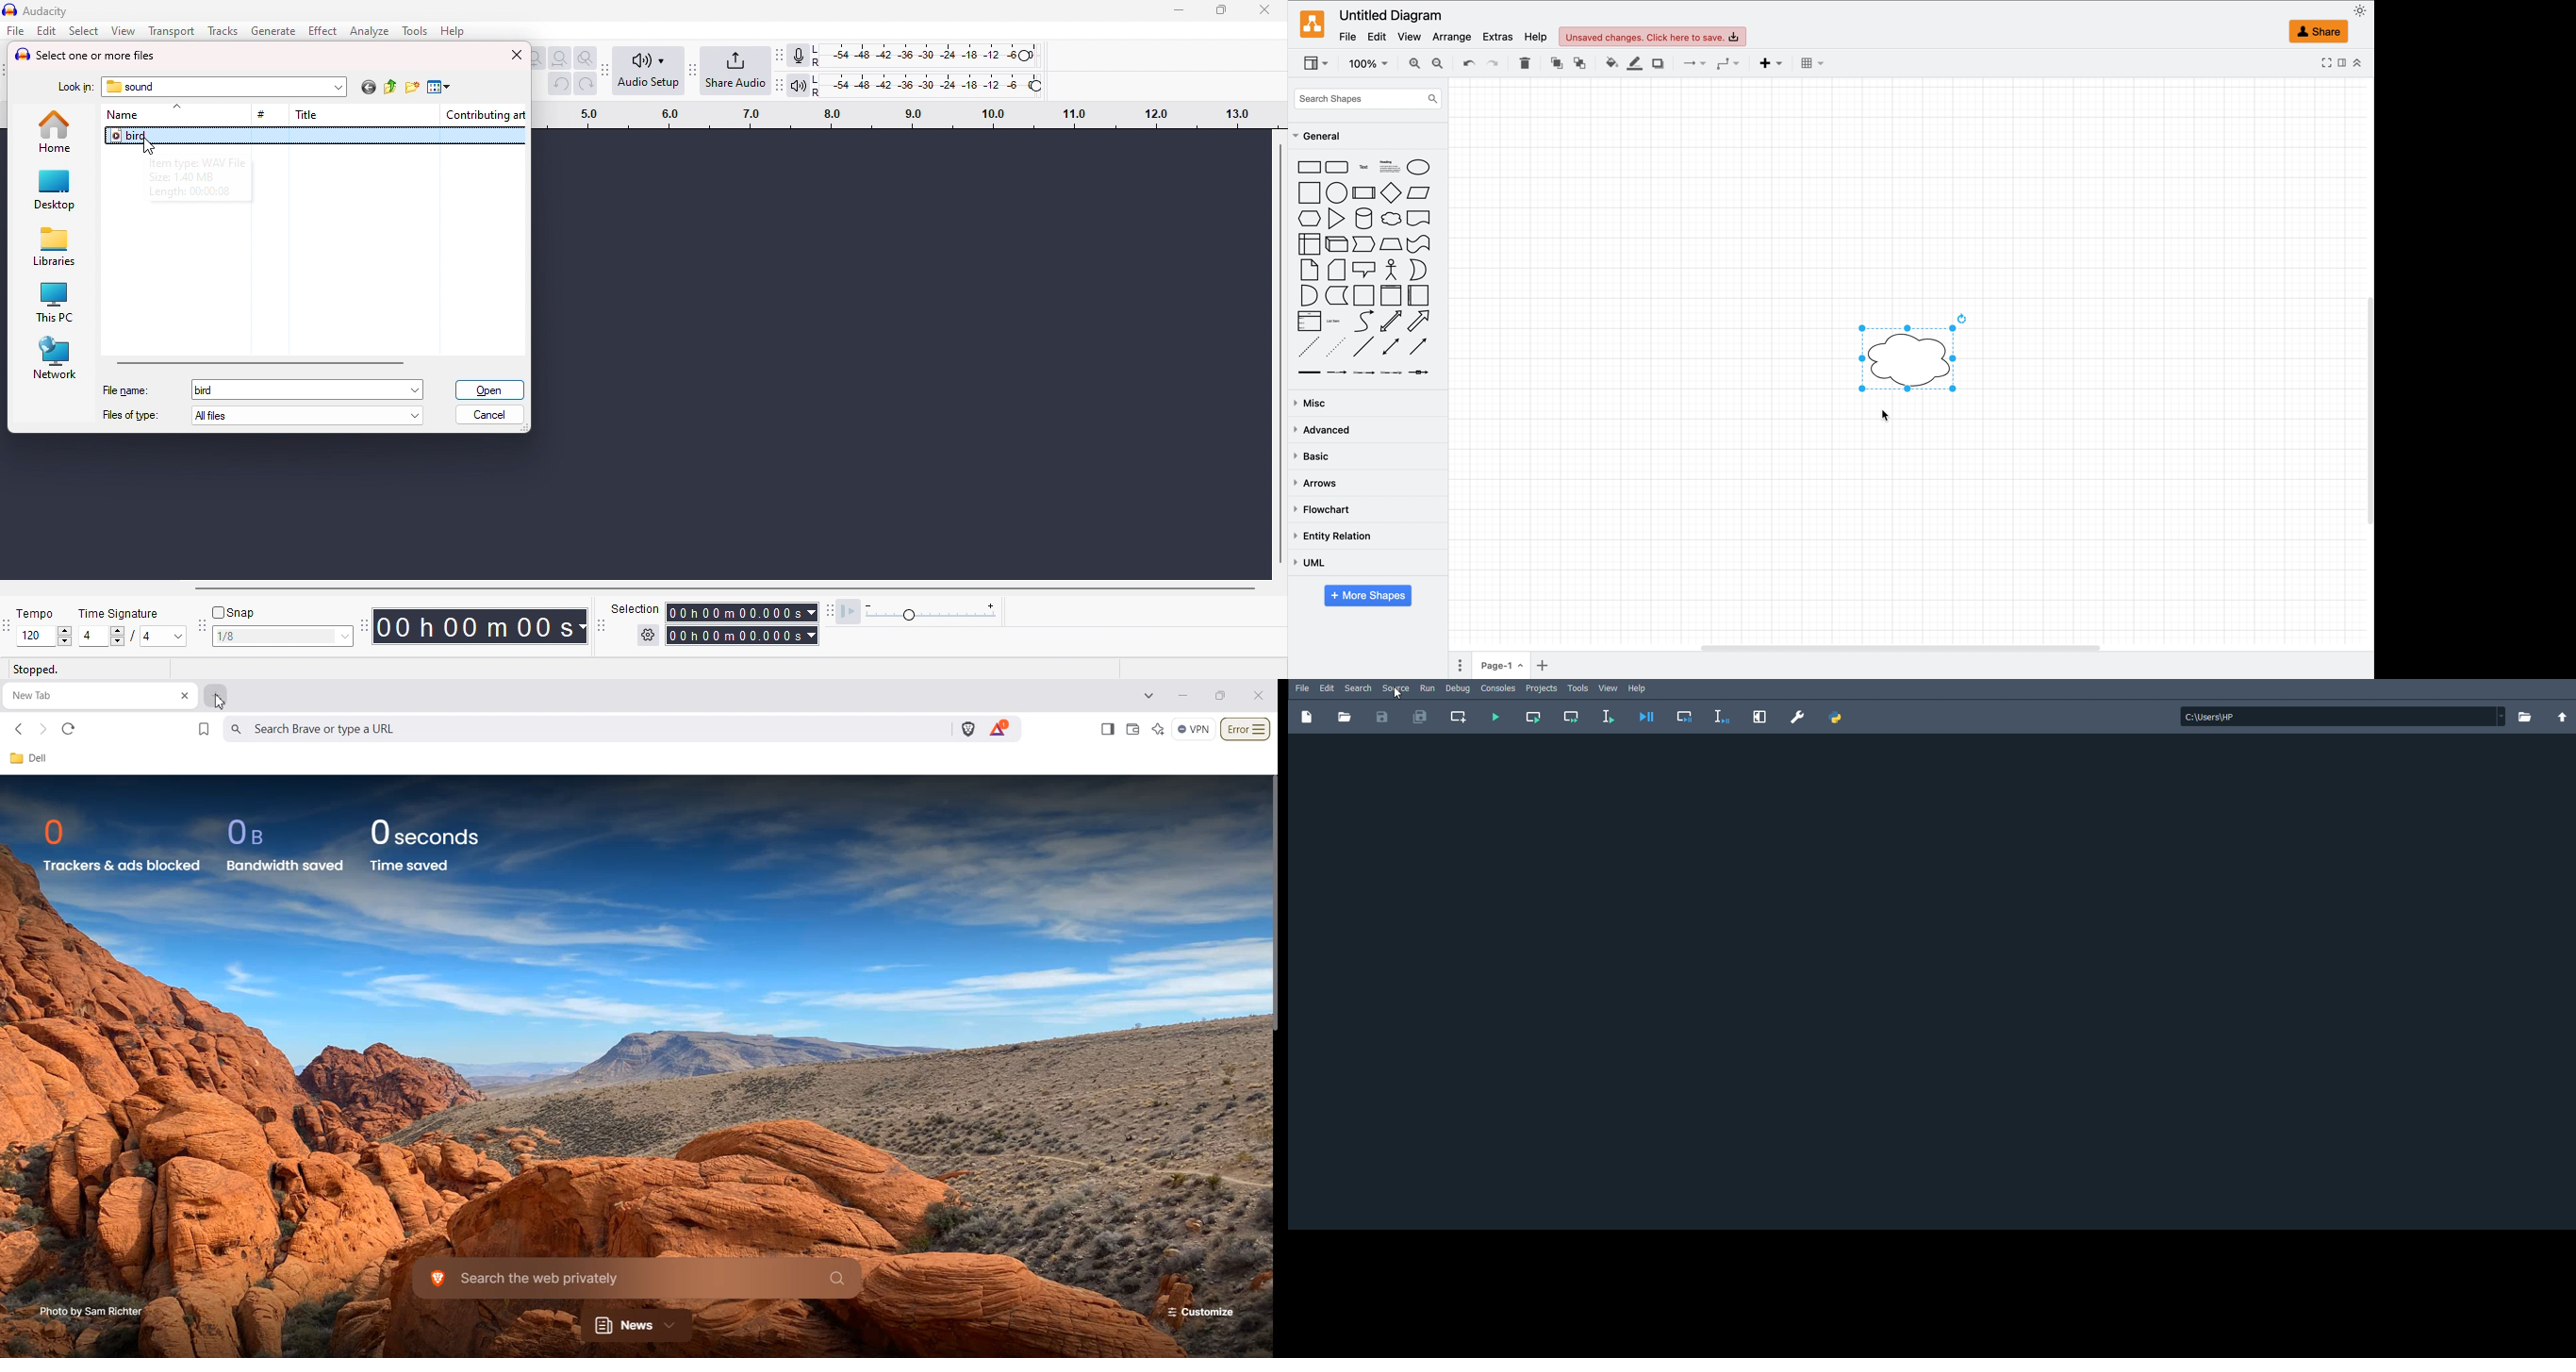  Describe the element at coordinates (1554, 64) in the screenshot. I see `to front` at that location.